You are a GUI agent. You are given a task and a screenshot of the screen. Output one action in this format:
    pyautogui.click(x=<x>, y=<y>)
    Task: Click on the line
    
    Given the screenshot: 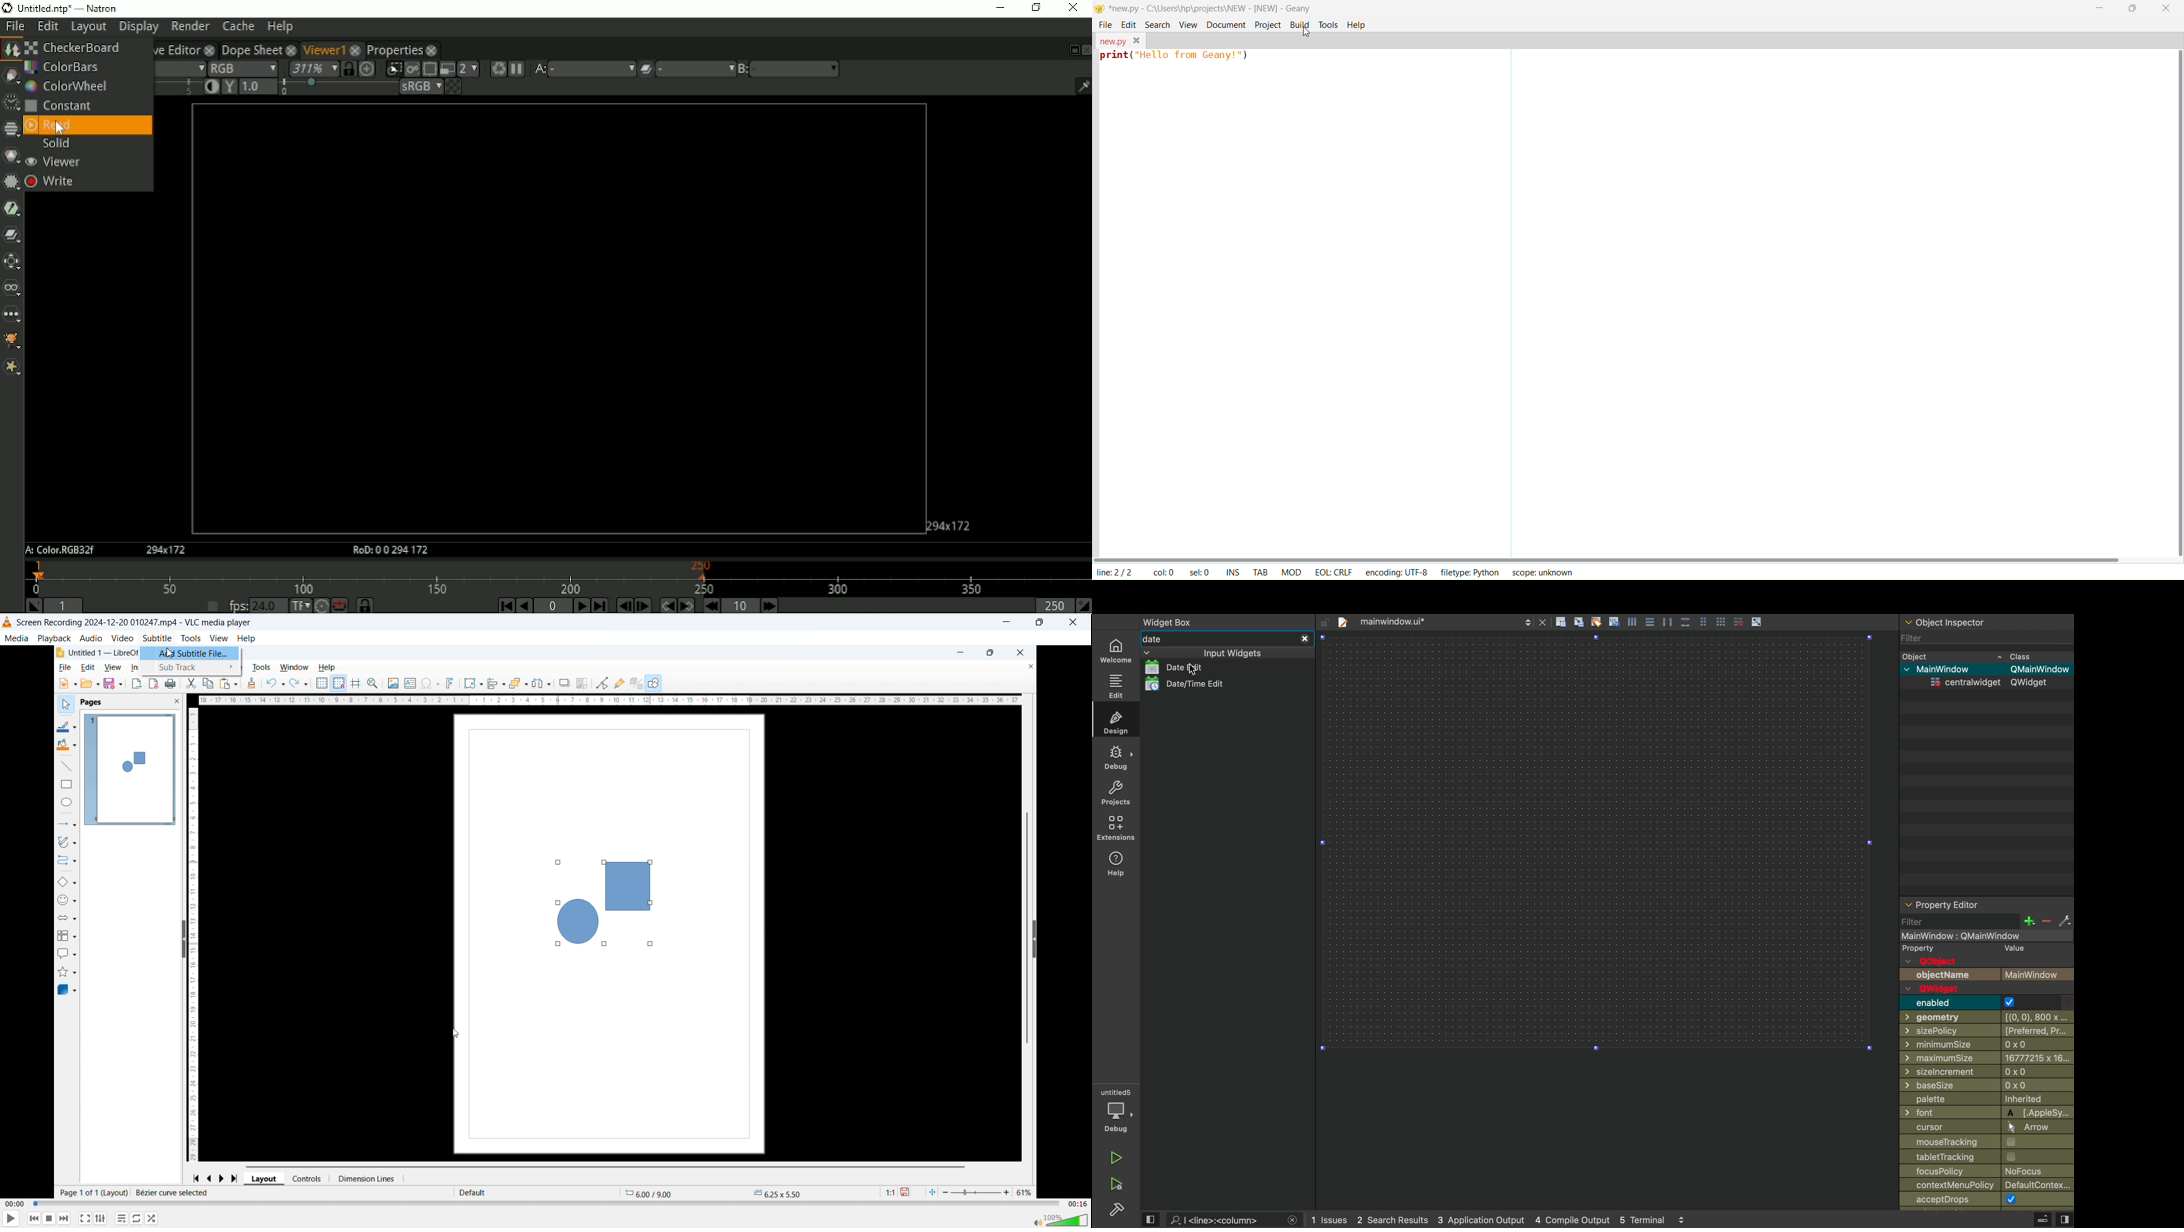 What is the action you would take?
    pyautogui.click(x=64, y=766)
    